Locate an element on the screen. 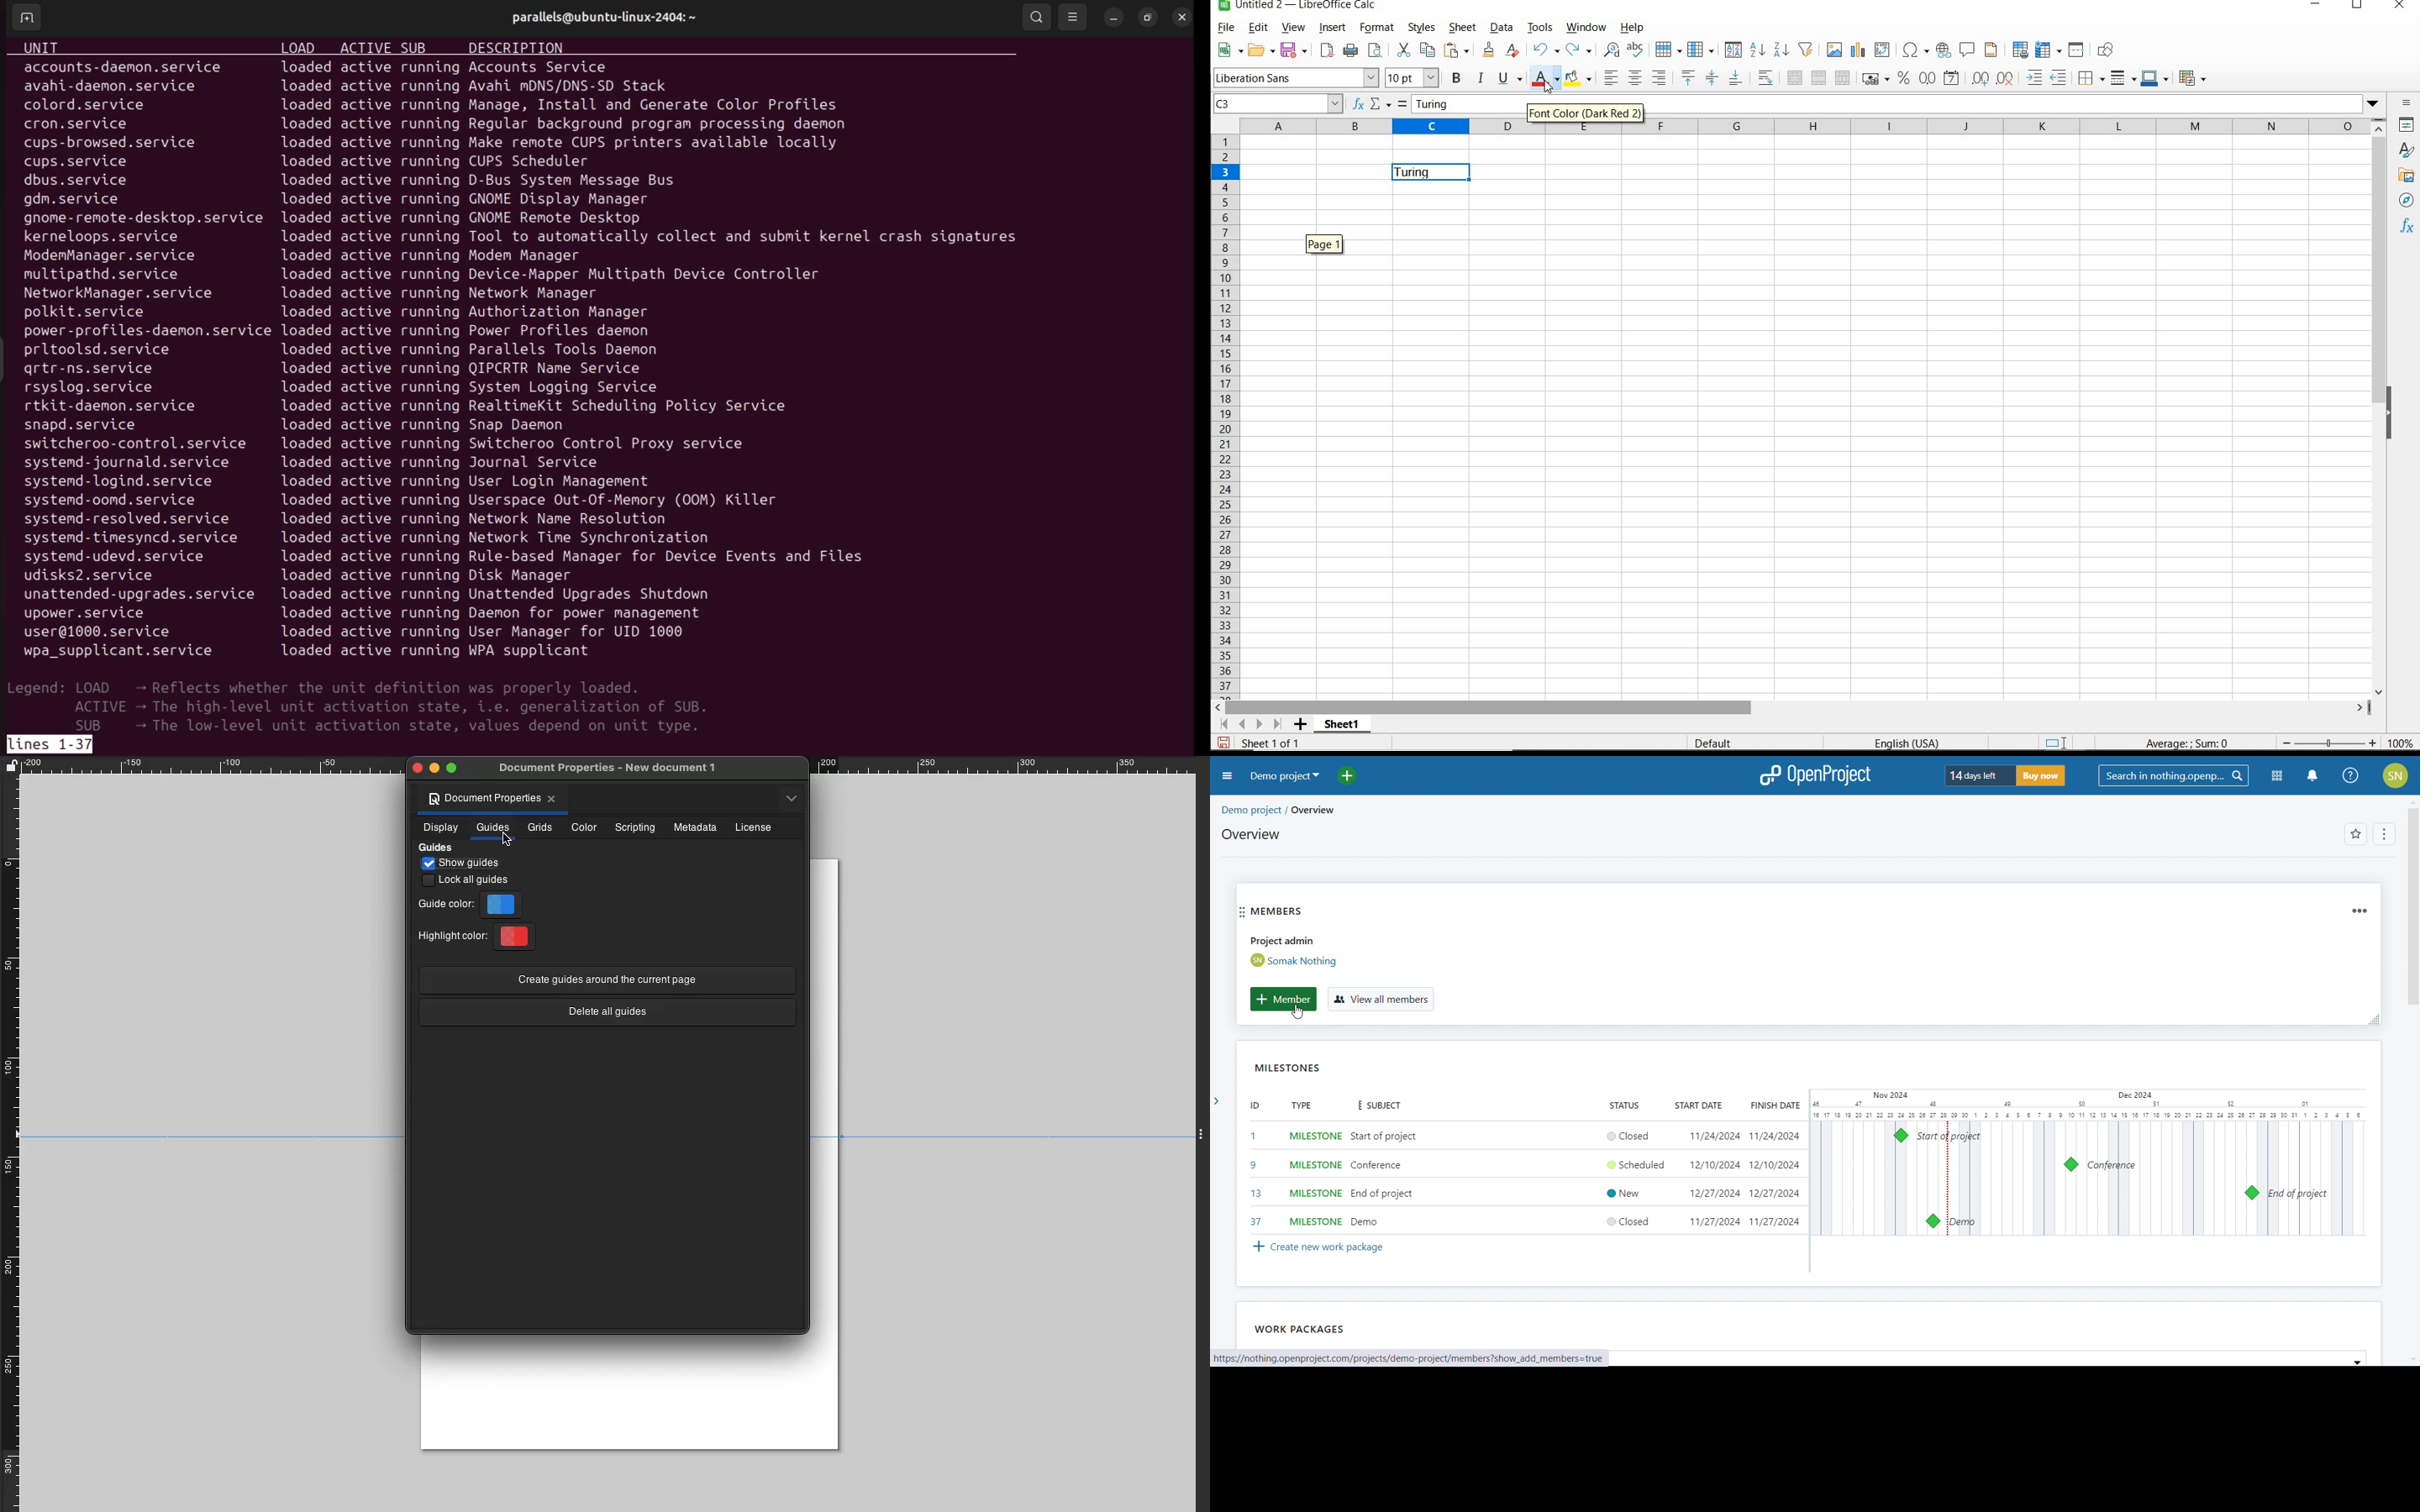 This screenshot has width=2436, height=1512. Show guides is located at coordinates (465, 864).